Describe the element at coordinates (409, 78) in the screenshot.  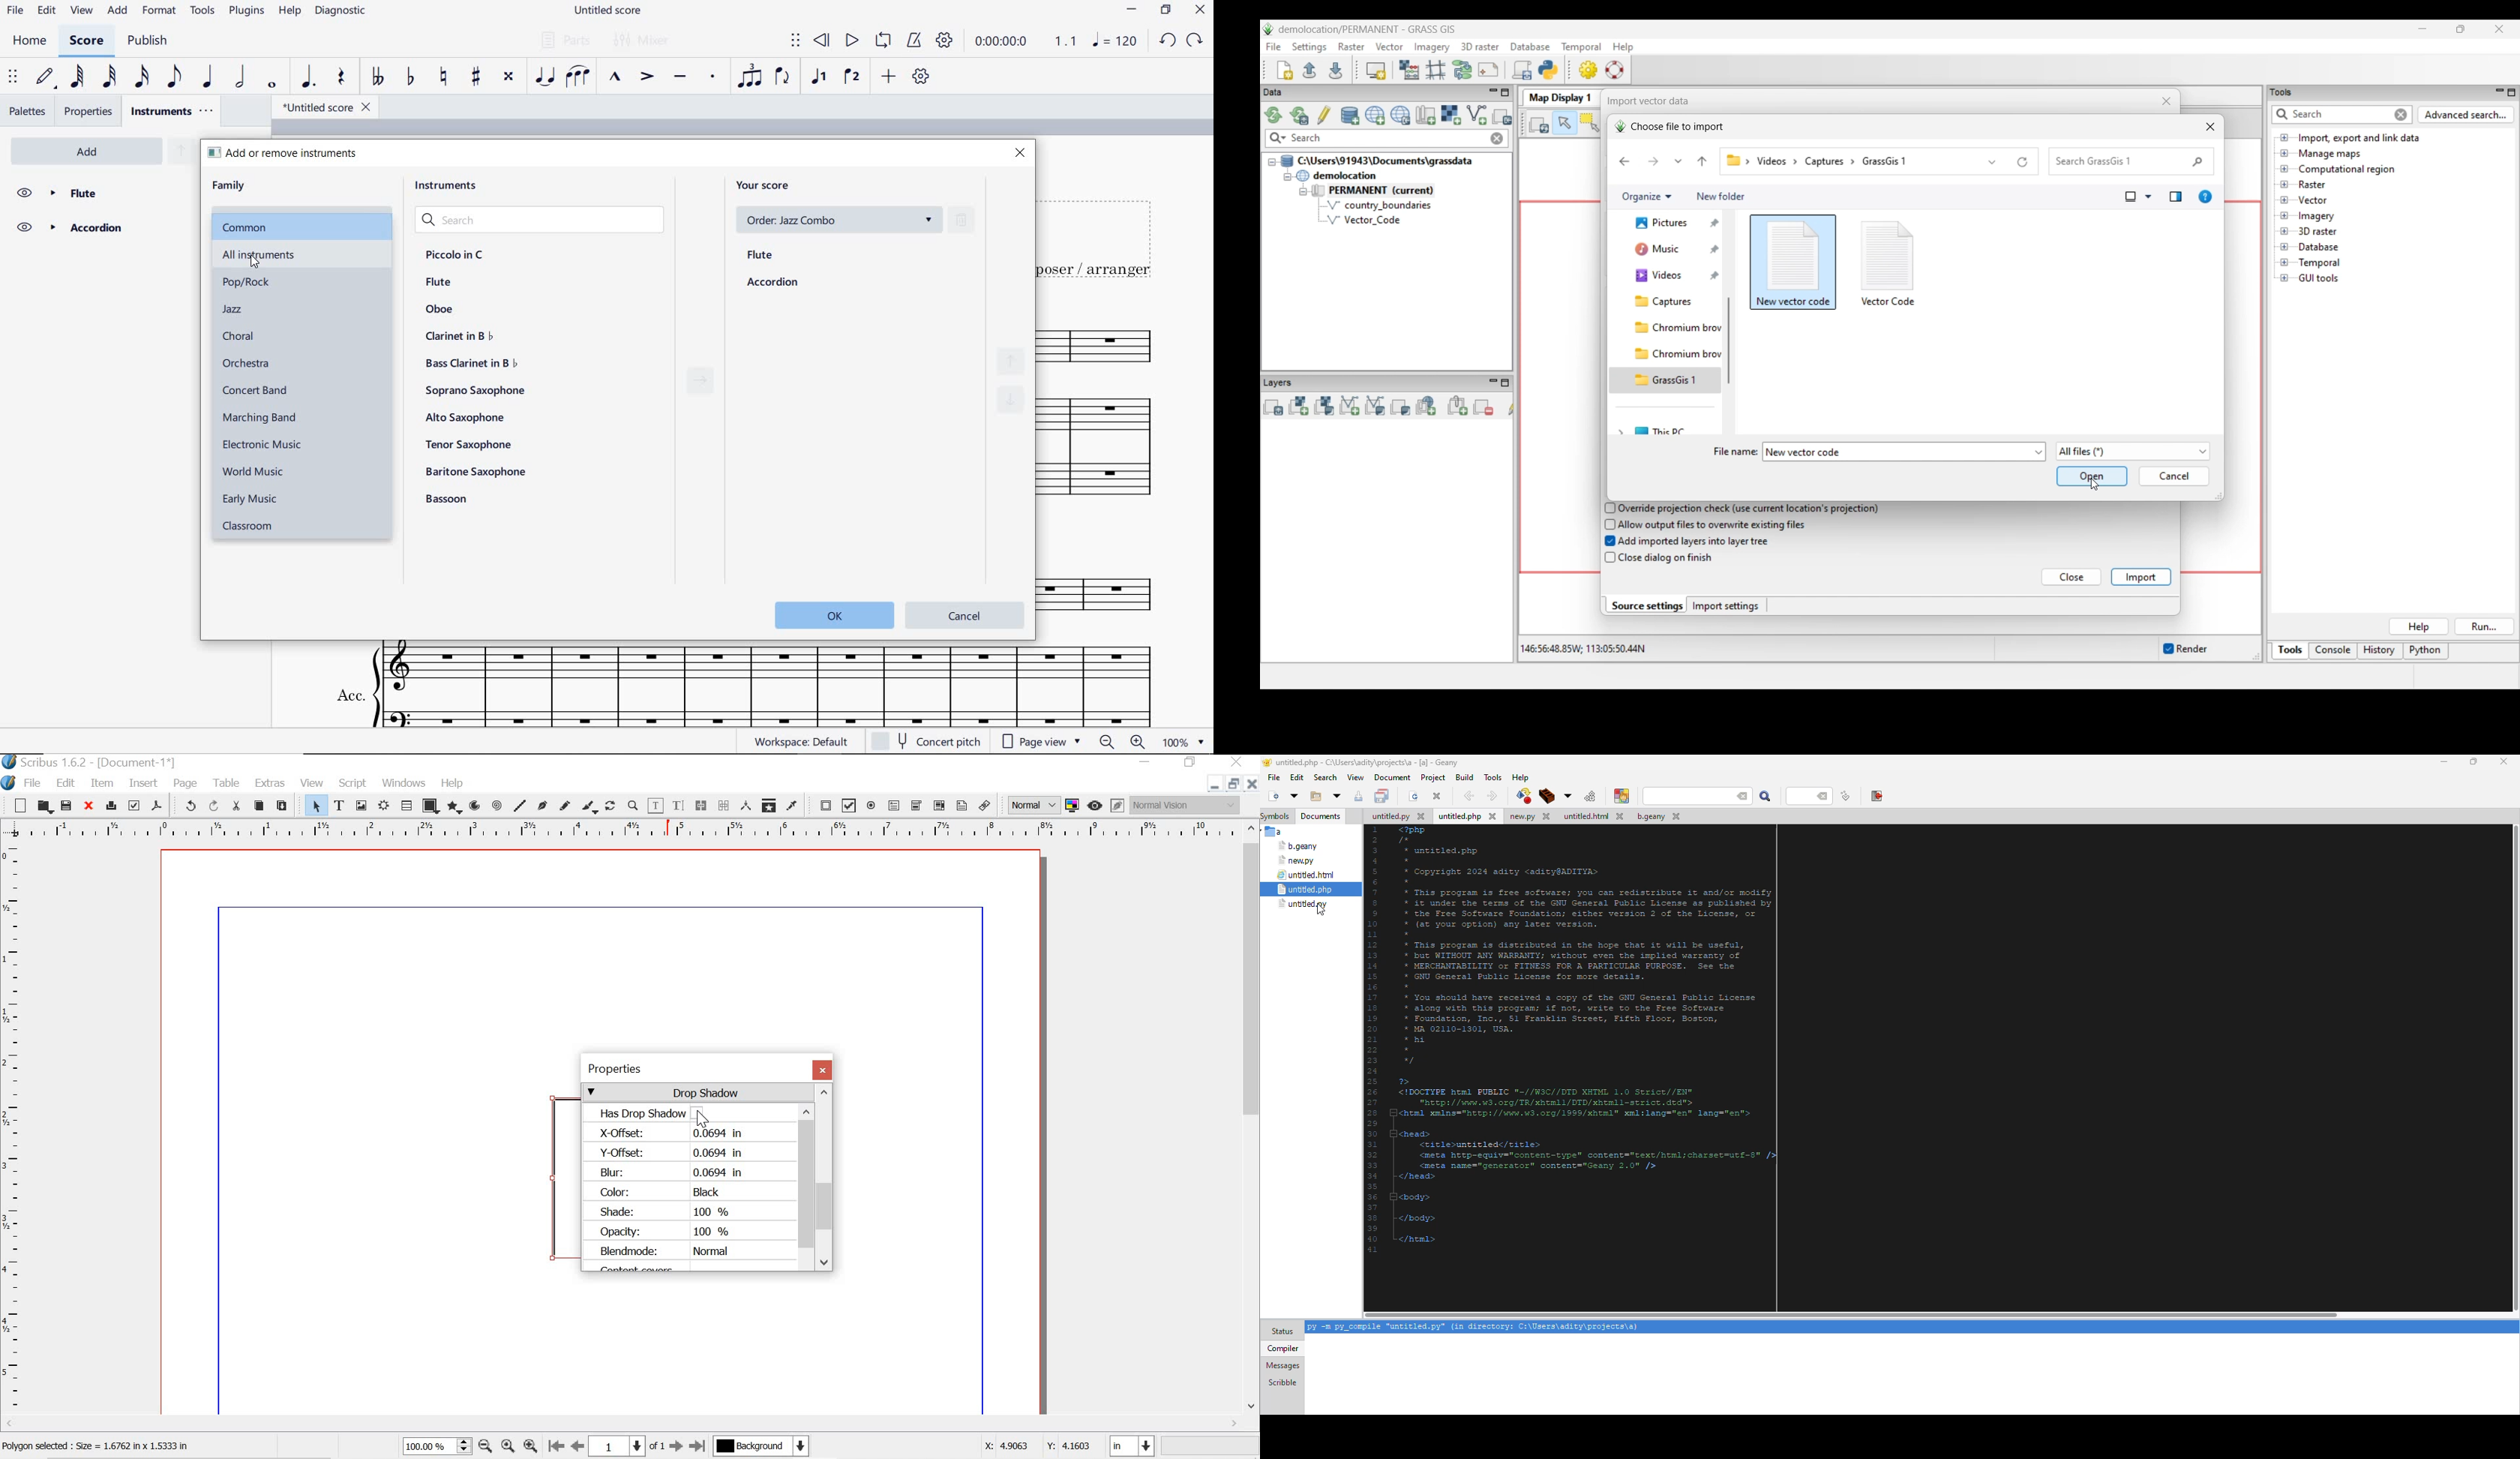
I see `toggle flat` at that location.